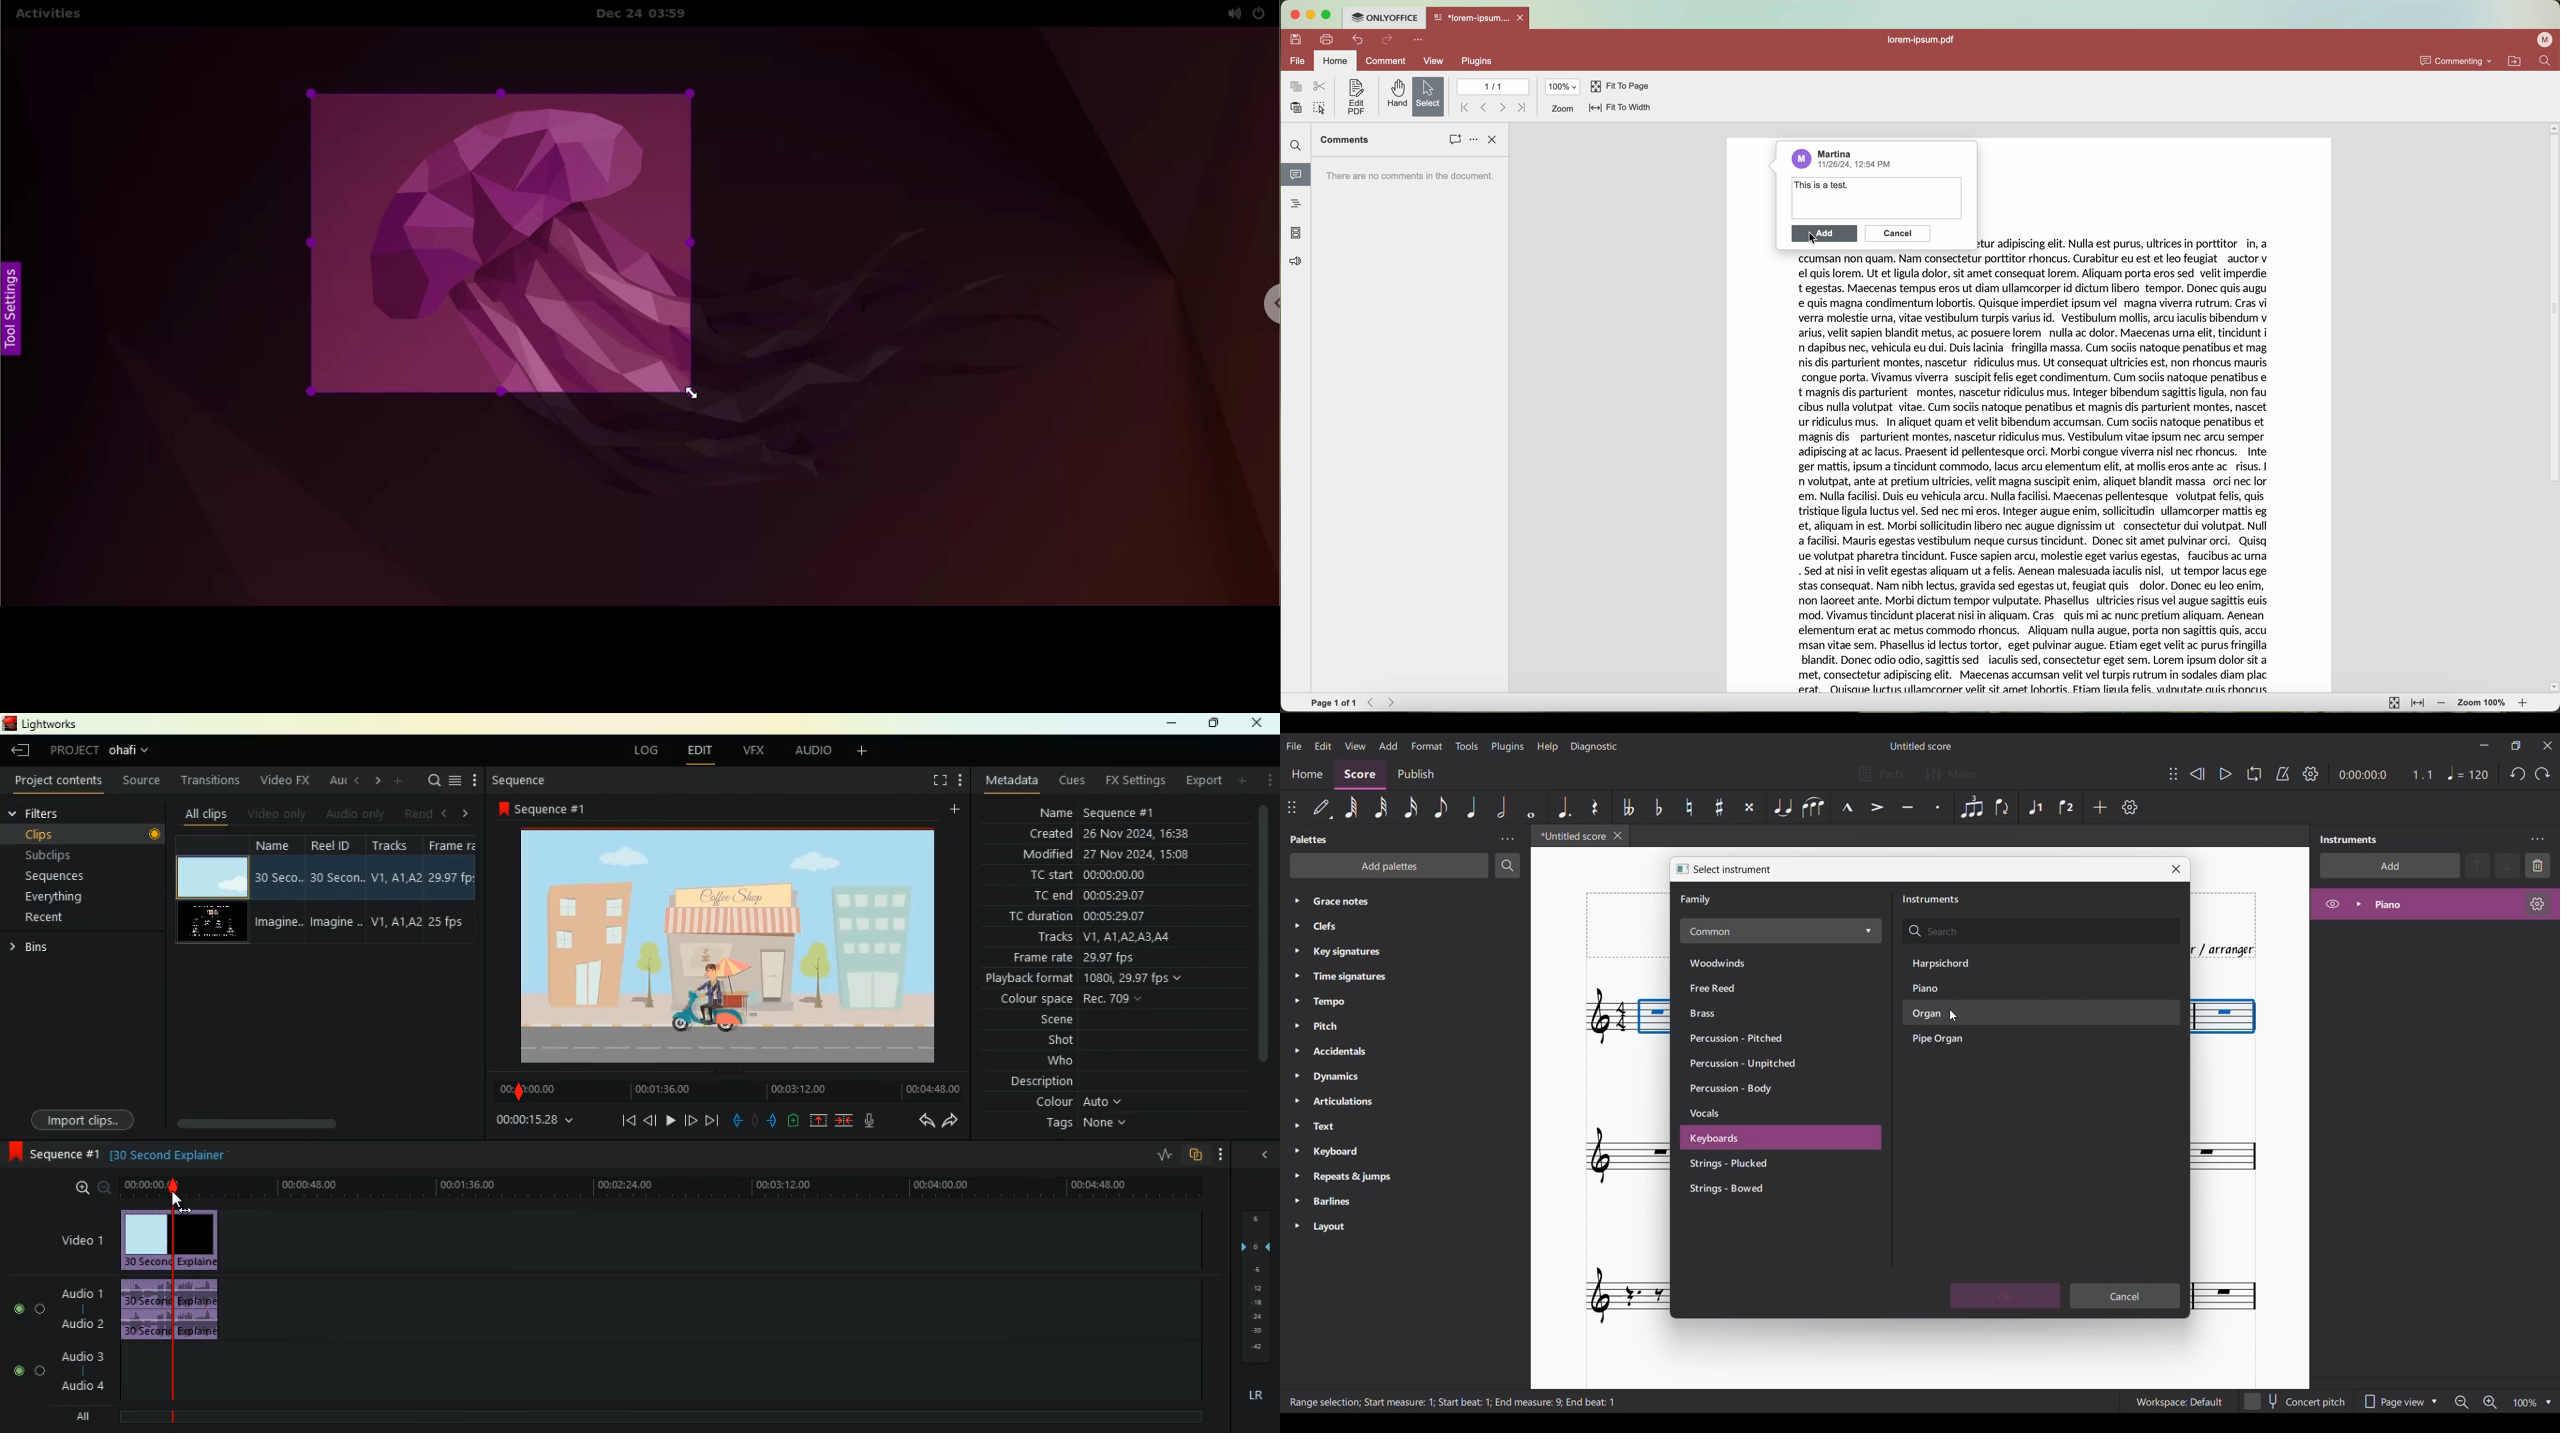 This screenshot has width=2576, height=1456. What do you see at coordinates (1678, 868) in the screenshot?
I see `file logo` at bounding box center [1678, 868].